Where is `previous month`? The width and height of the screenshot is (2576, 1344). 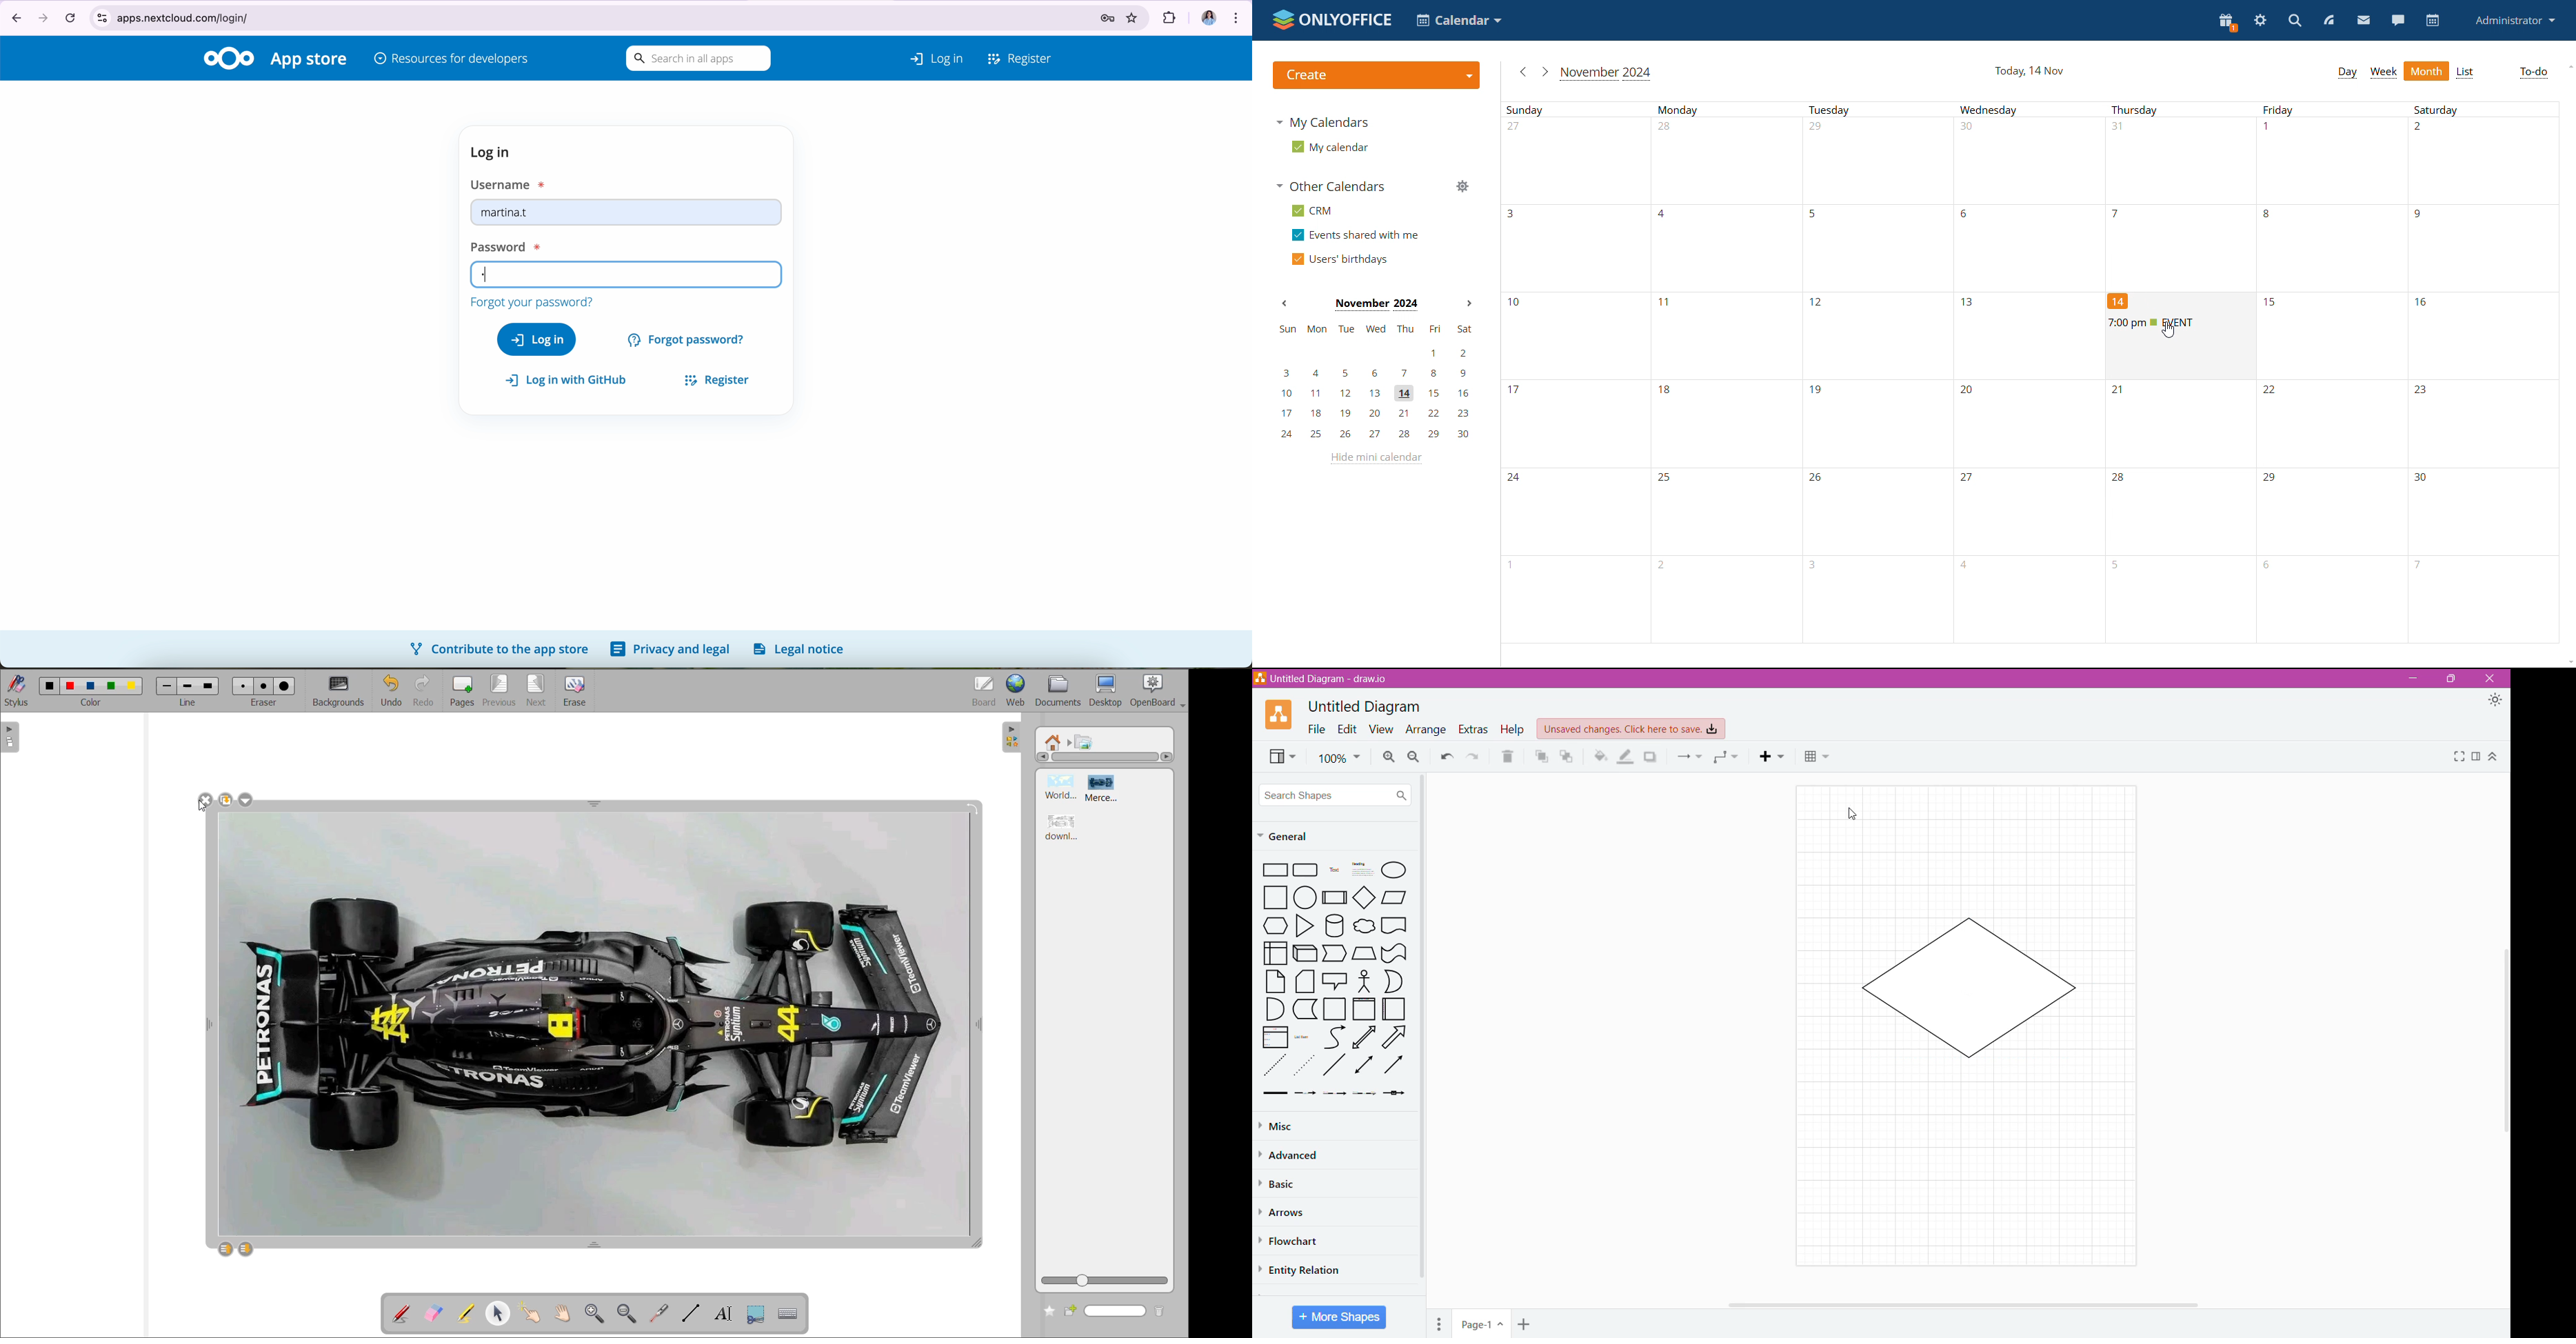 previous month is located at coordinates (1285, 303).